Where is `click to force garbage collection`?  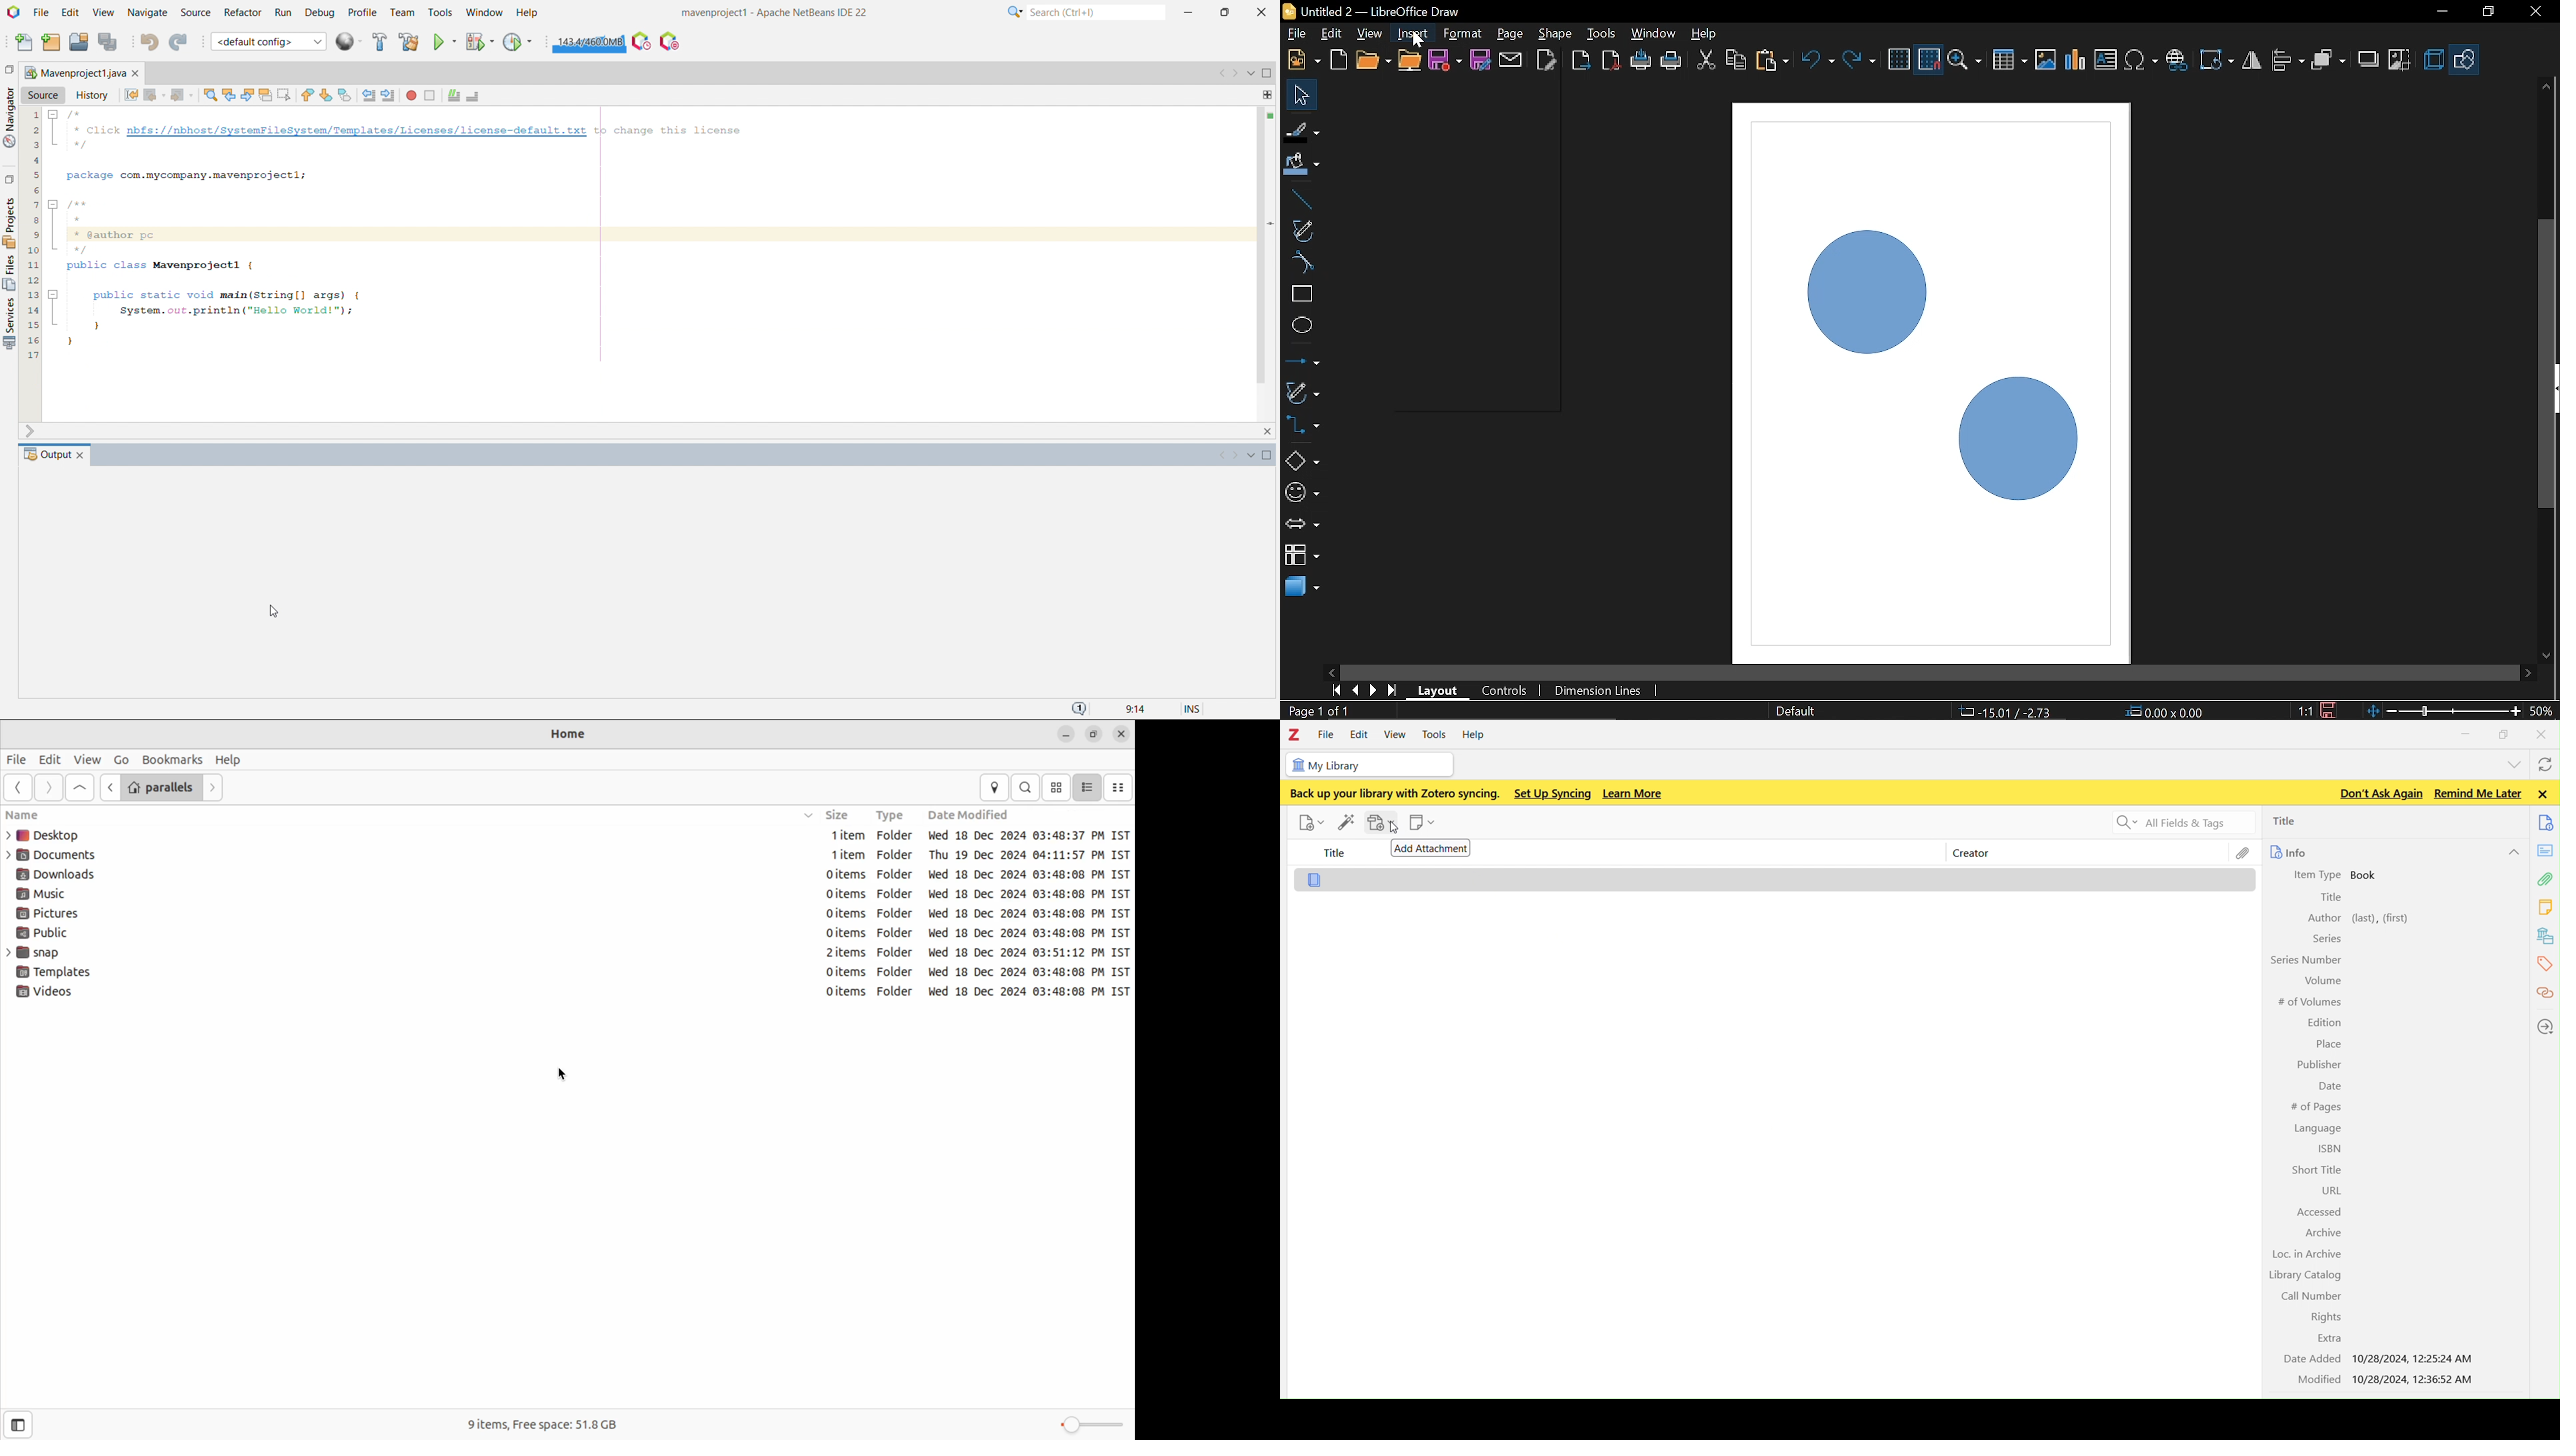
click to force garbage collection is located at coordinates (589, 42).